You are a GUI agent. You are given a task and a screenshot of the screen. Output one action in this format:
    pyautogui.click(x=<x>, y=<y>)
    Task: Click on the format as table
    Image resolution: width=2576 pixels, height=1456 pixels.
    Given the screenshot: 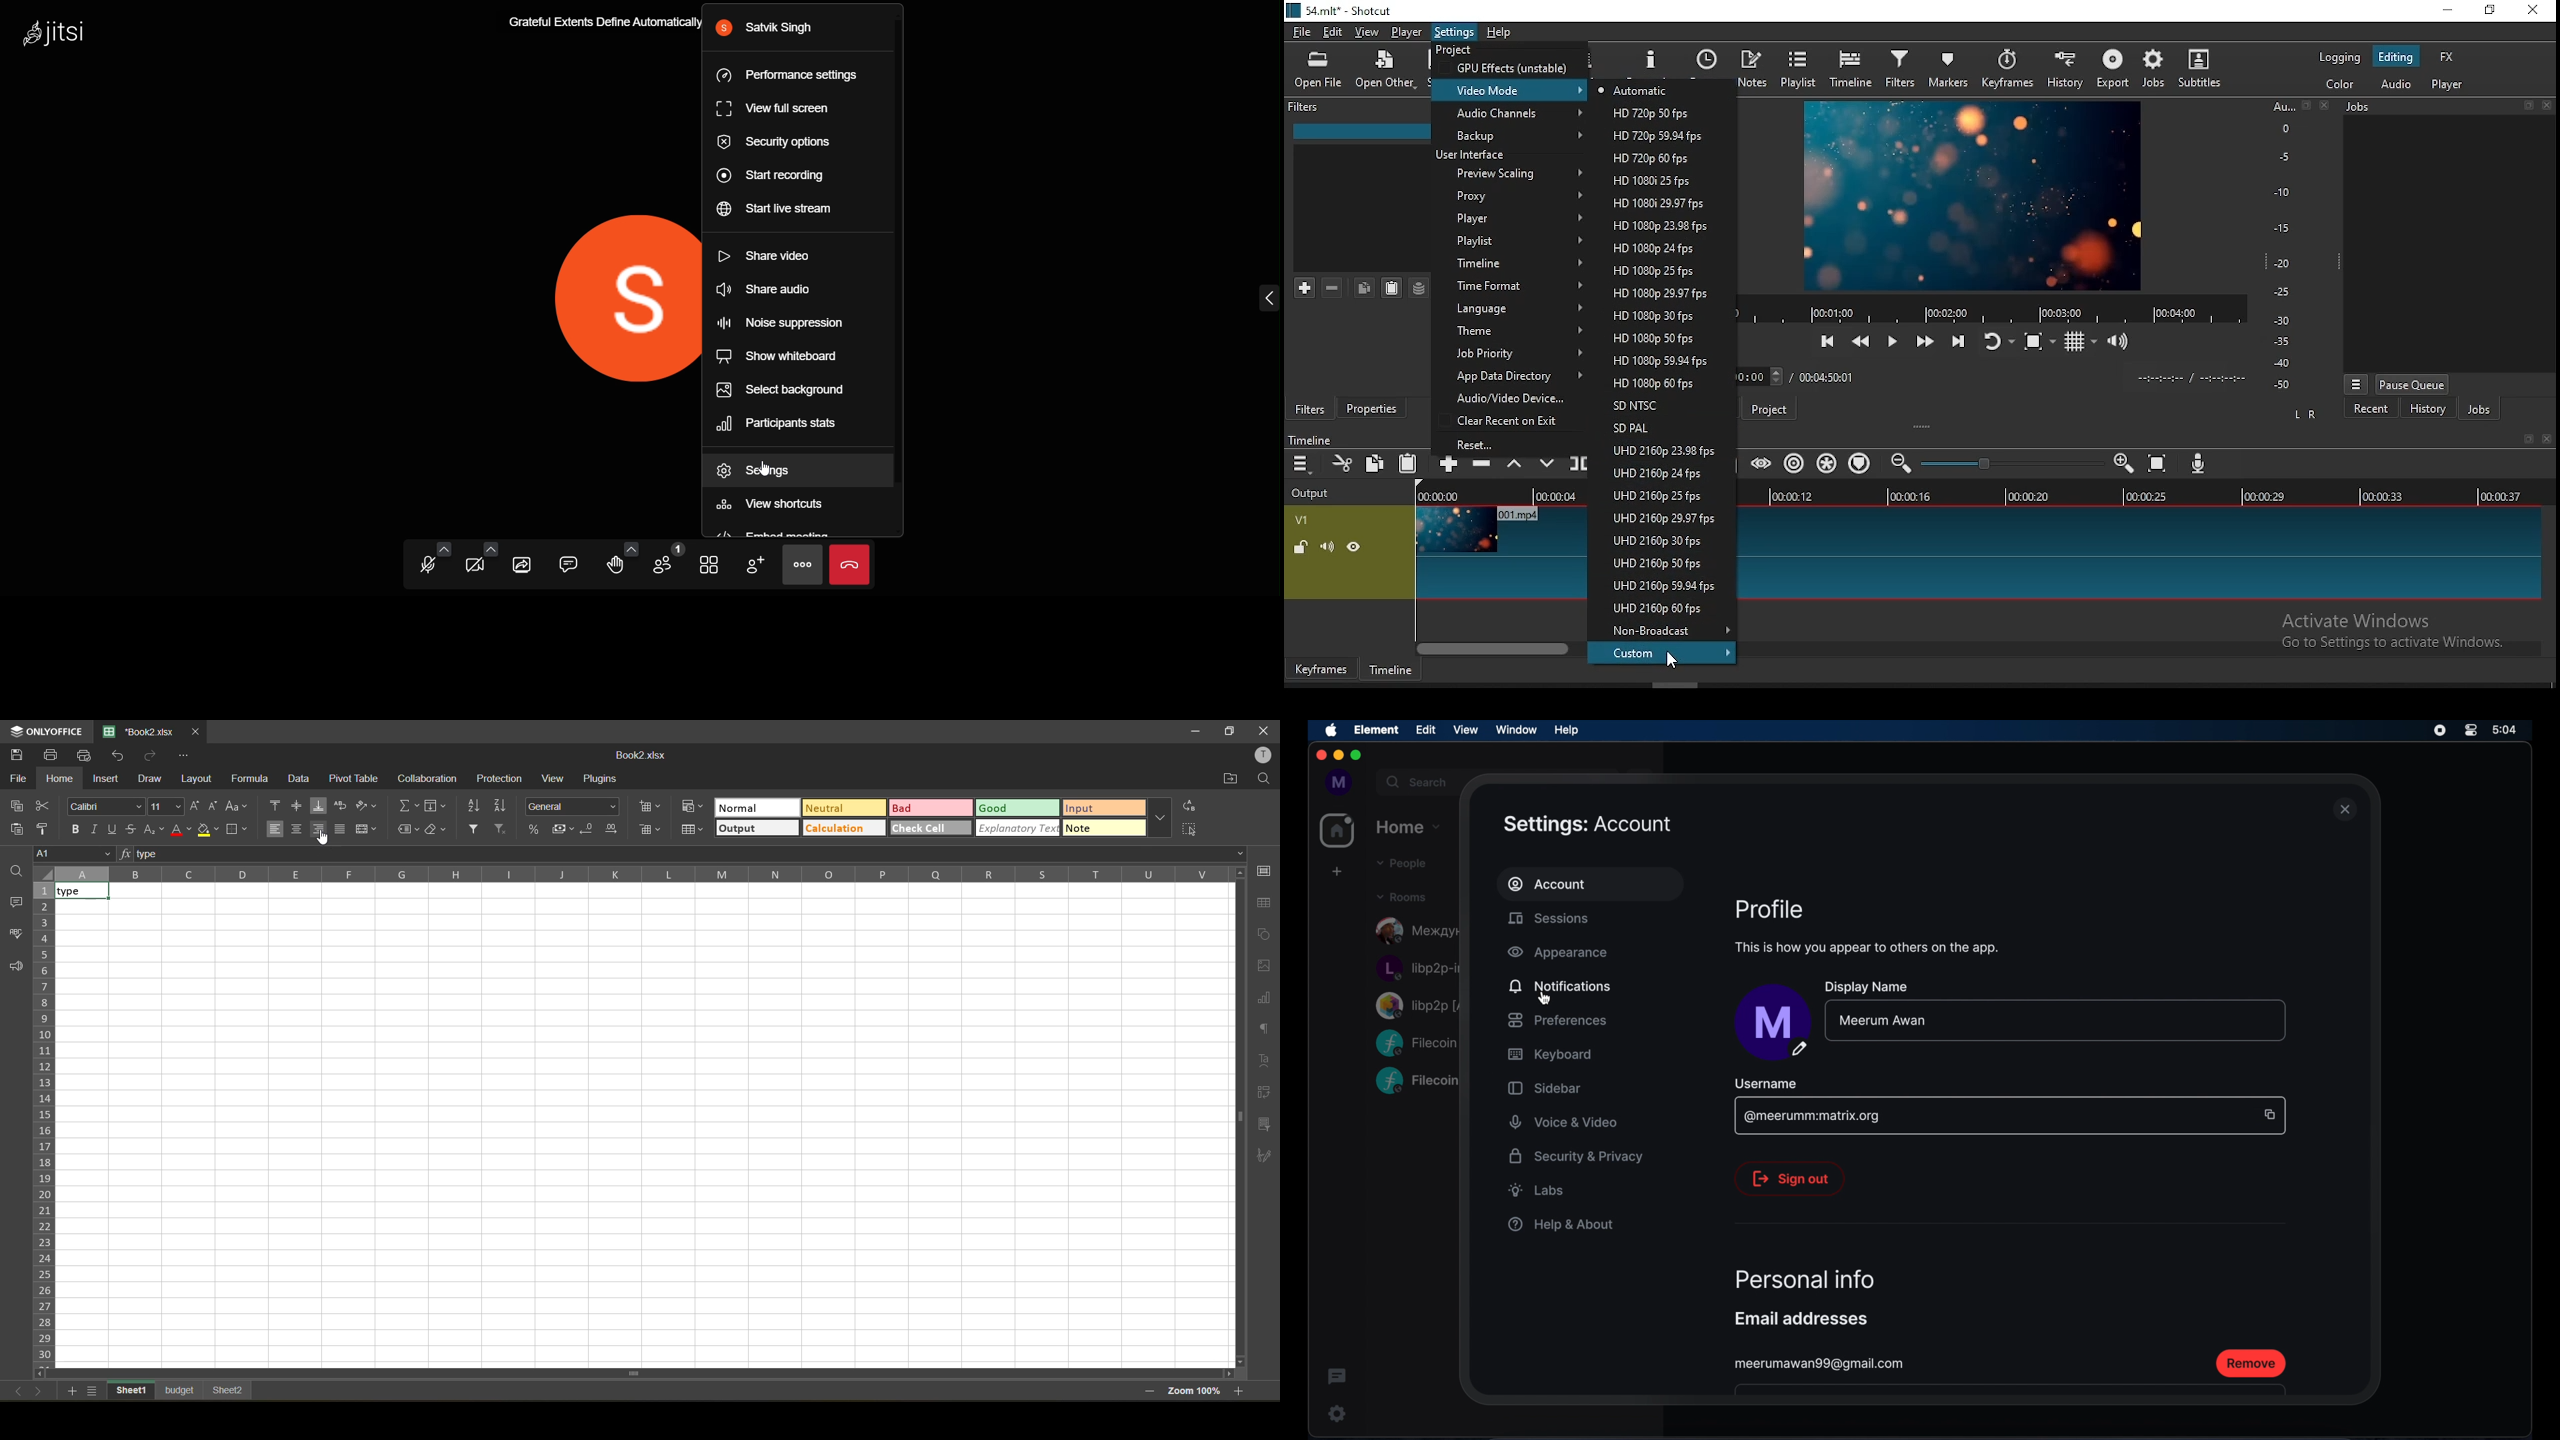 What is the action you would take?
    pyautogui.click(x=691, y=832)
    